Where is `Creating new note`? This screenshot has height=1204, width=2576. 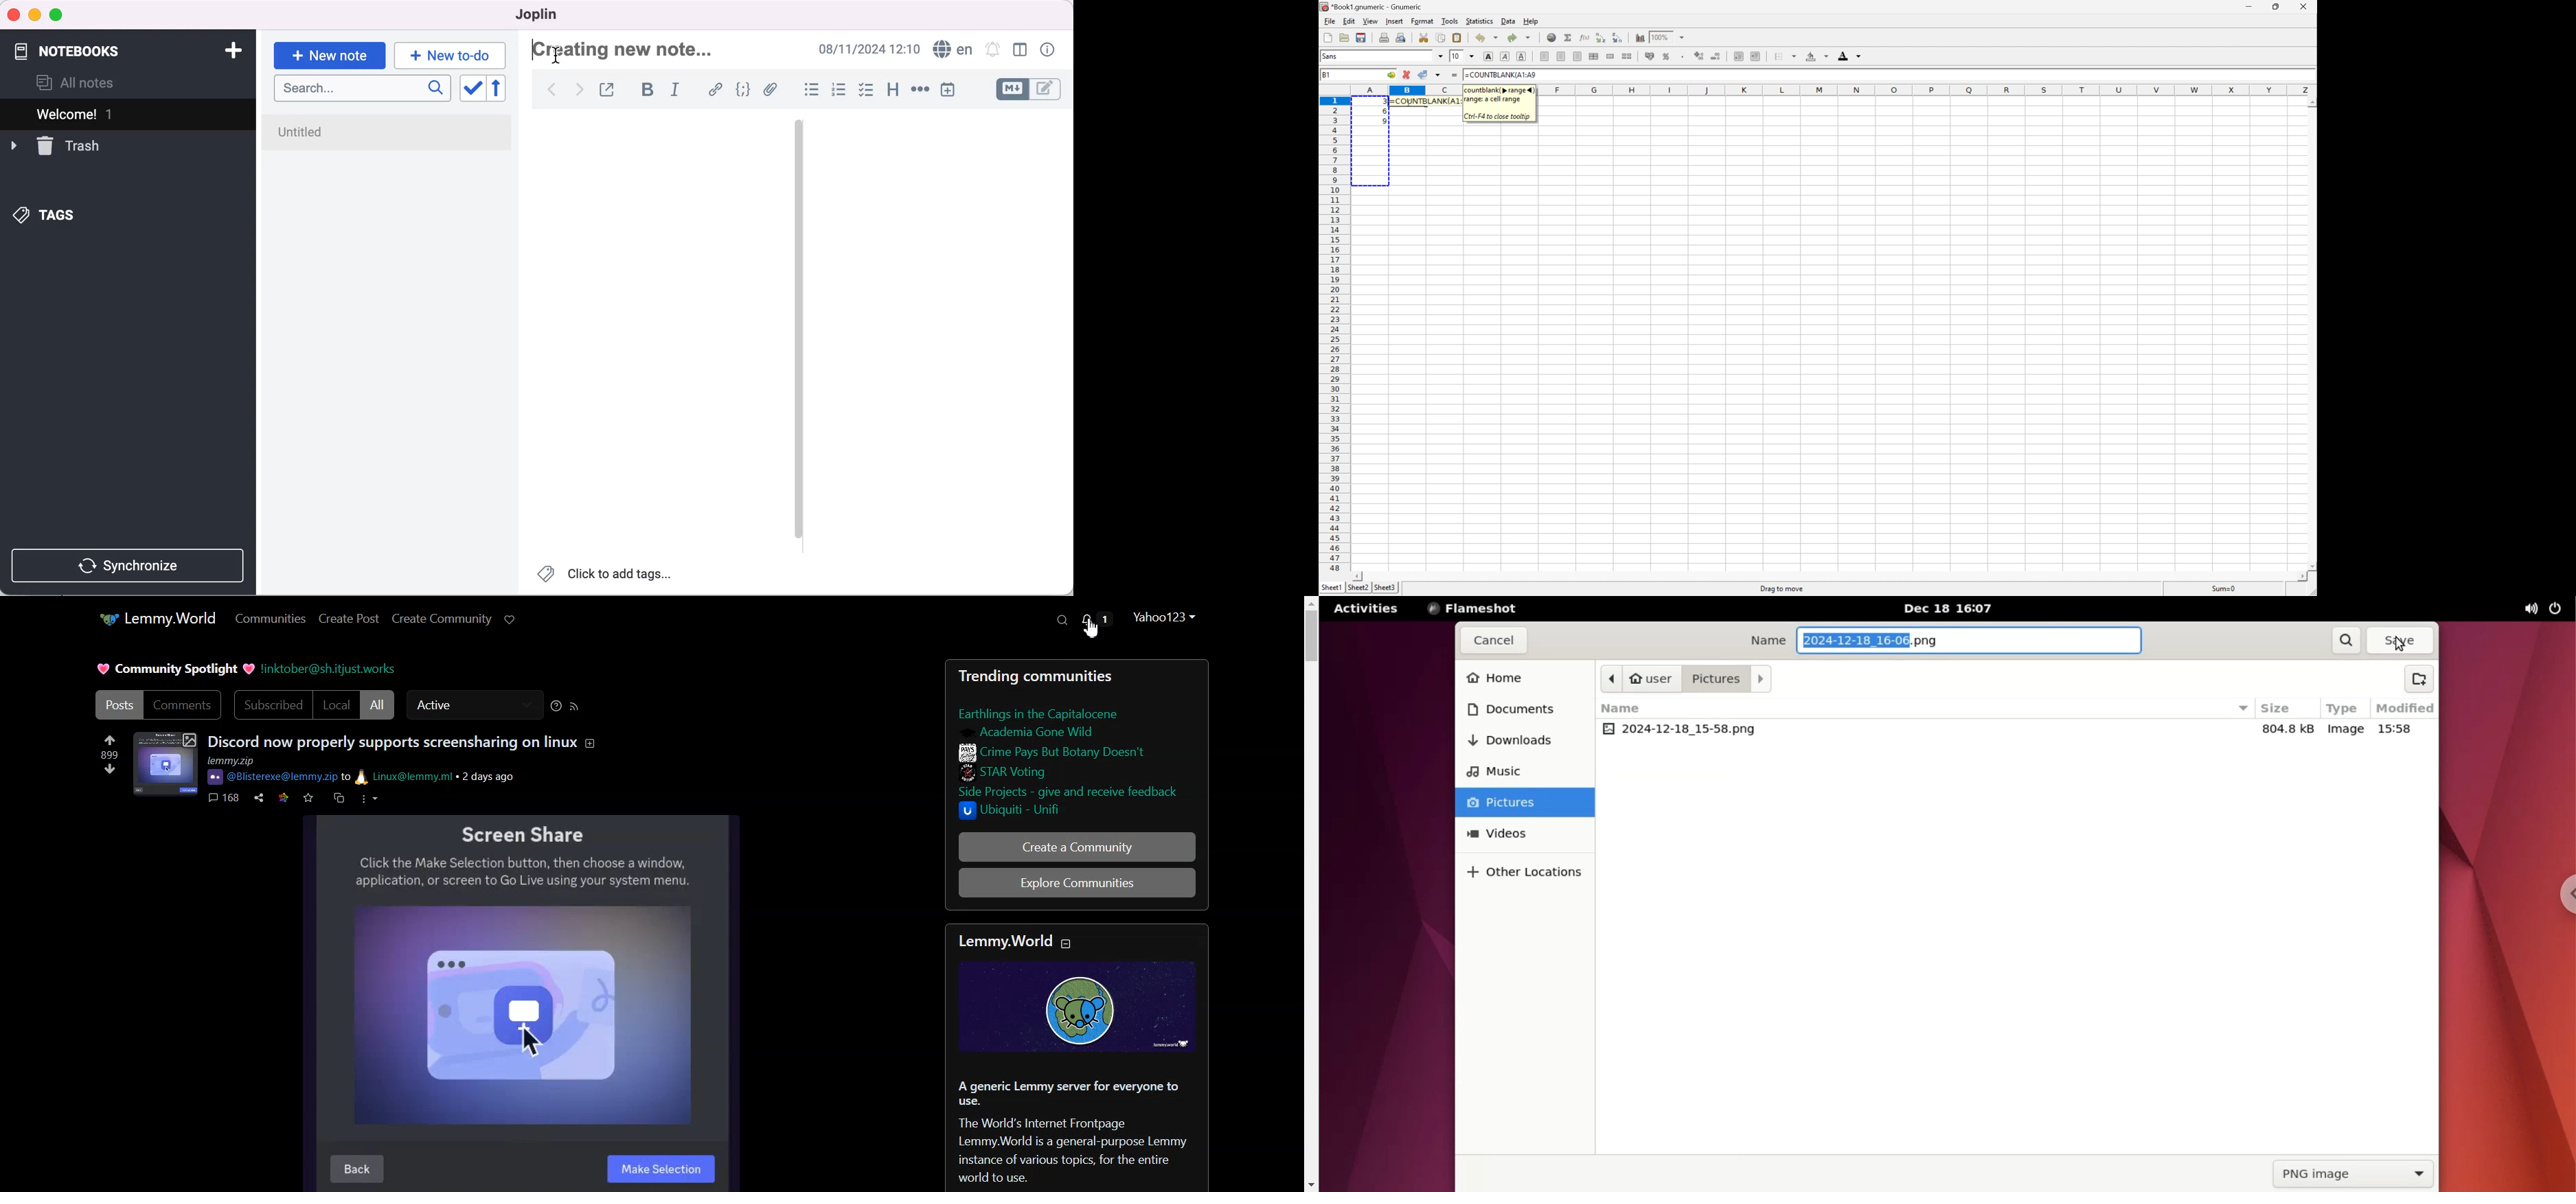 Creating new note is located at coordinates (657, 51).